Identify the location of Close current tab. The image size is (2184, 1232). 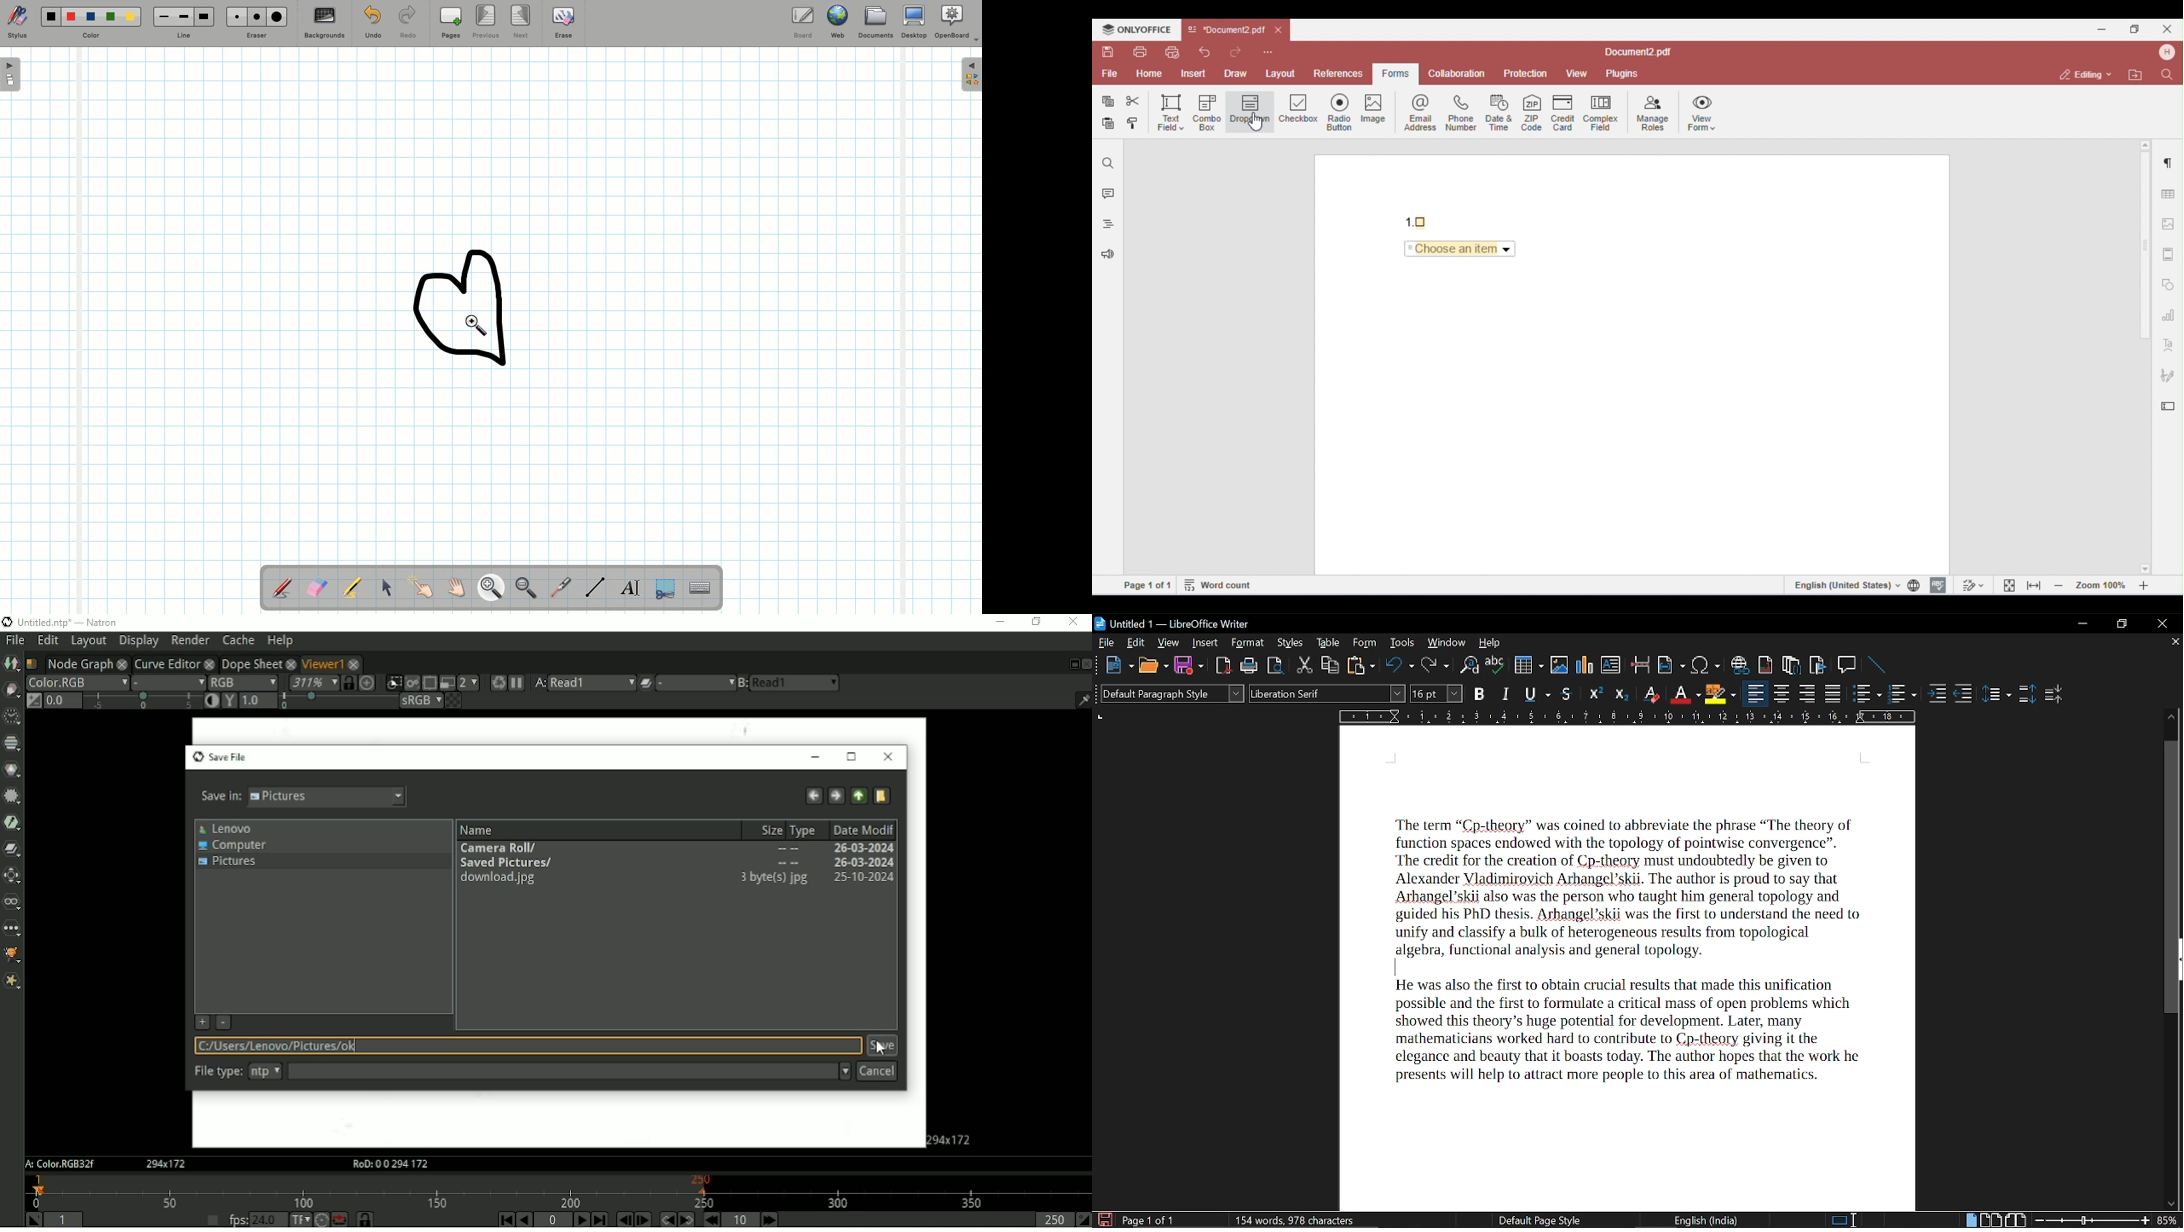
(2173, 644).